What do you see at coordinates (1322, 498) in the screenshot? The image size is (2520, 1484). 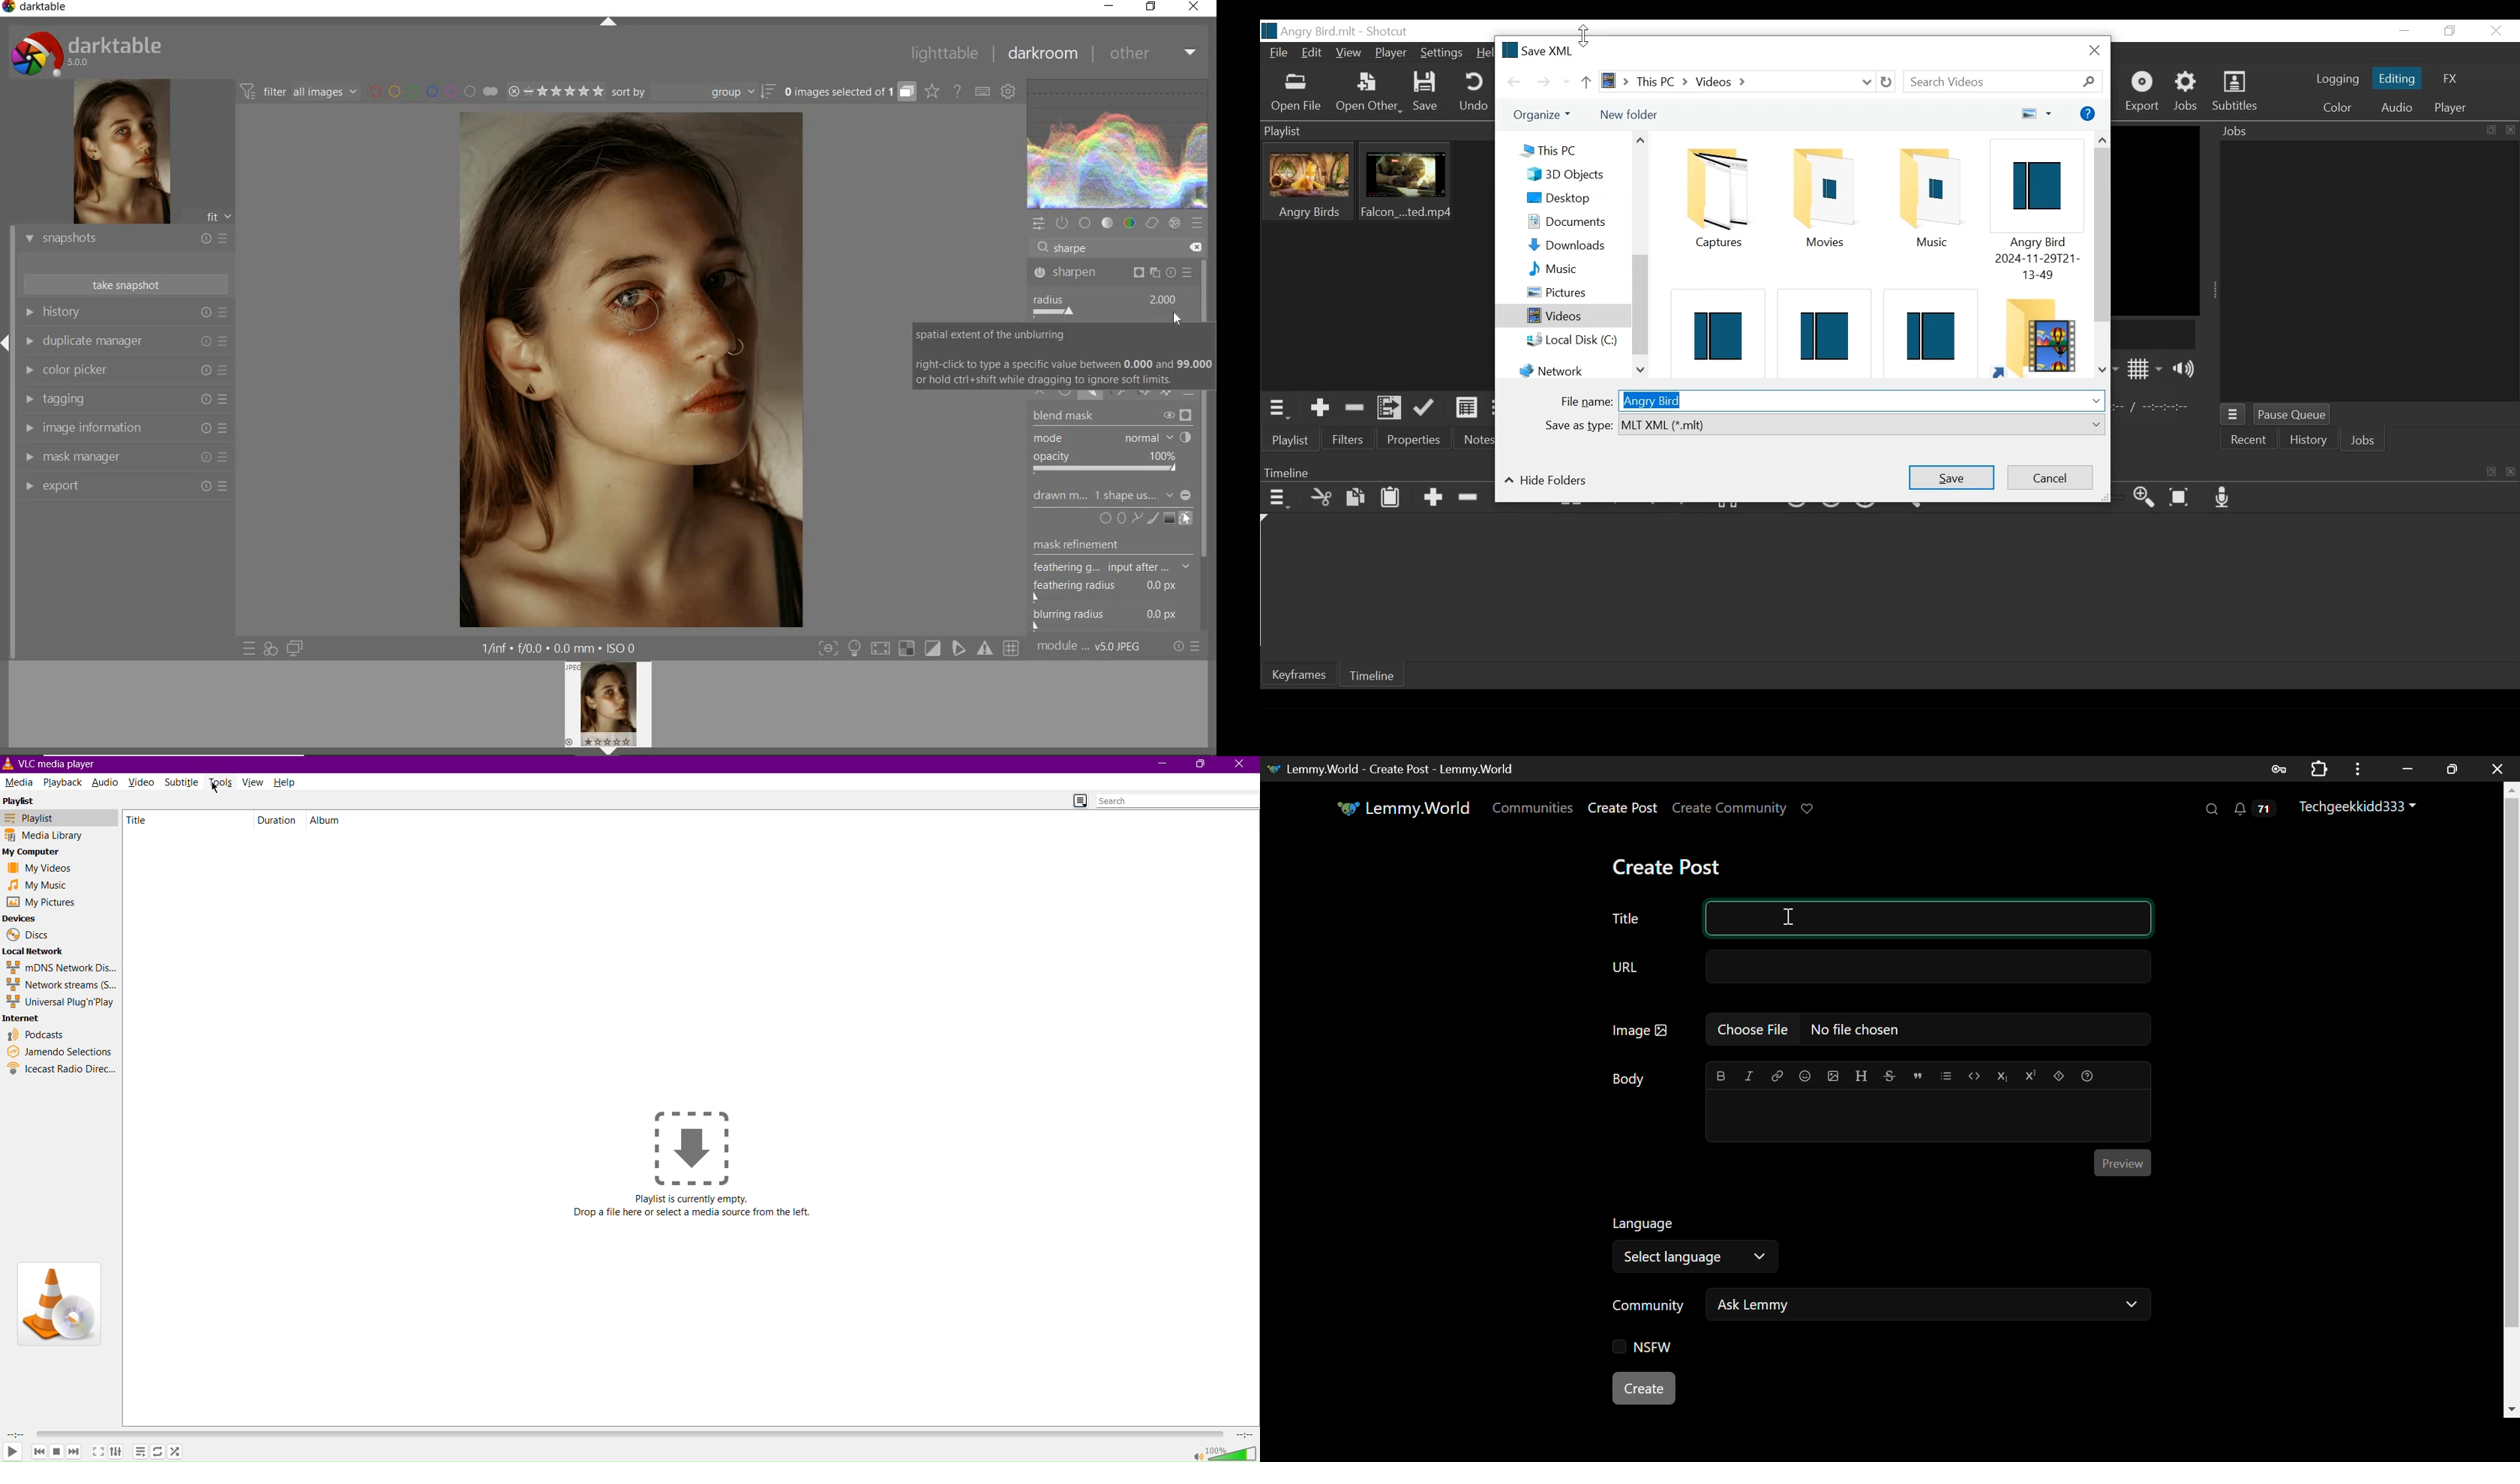 I see `Cut` at bounding box center [1322, 498].